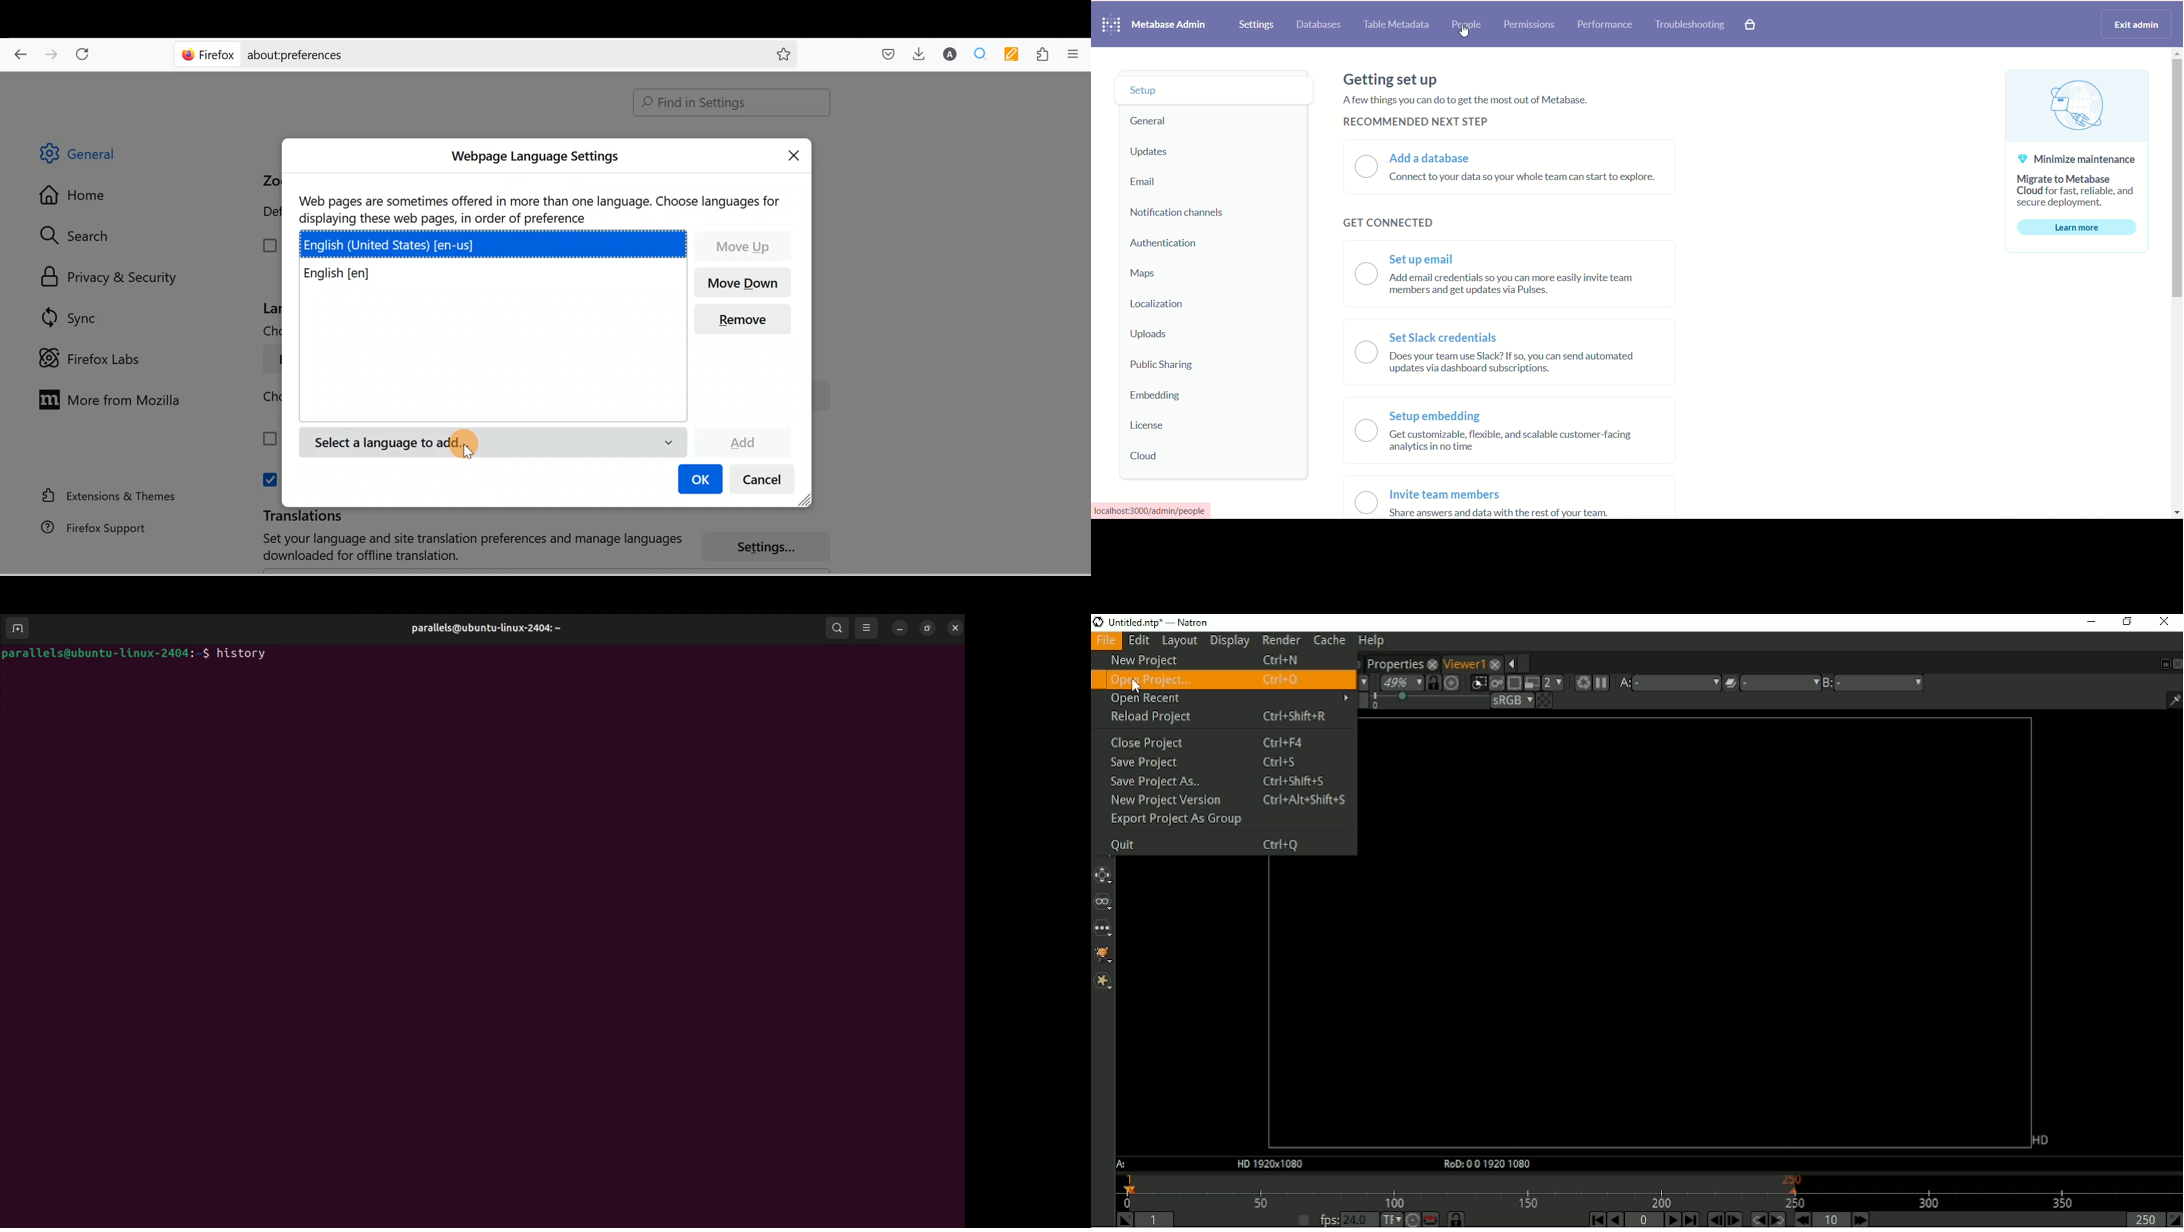 This screenshot has width=2184, height=1232. What do you see at coordinates (53, 53) in the screenshot?
I see `Go forward back one page` at bounding box center [53, 53].